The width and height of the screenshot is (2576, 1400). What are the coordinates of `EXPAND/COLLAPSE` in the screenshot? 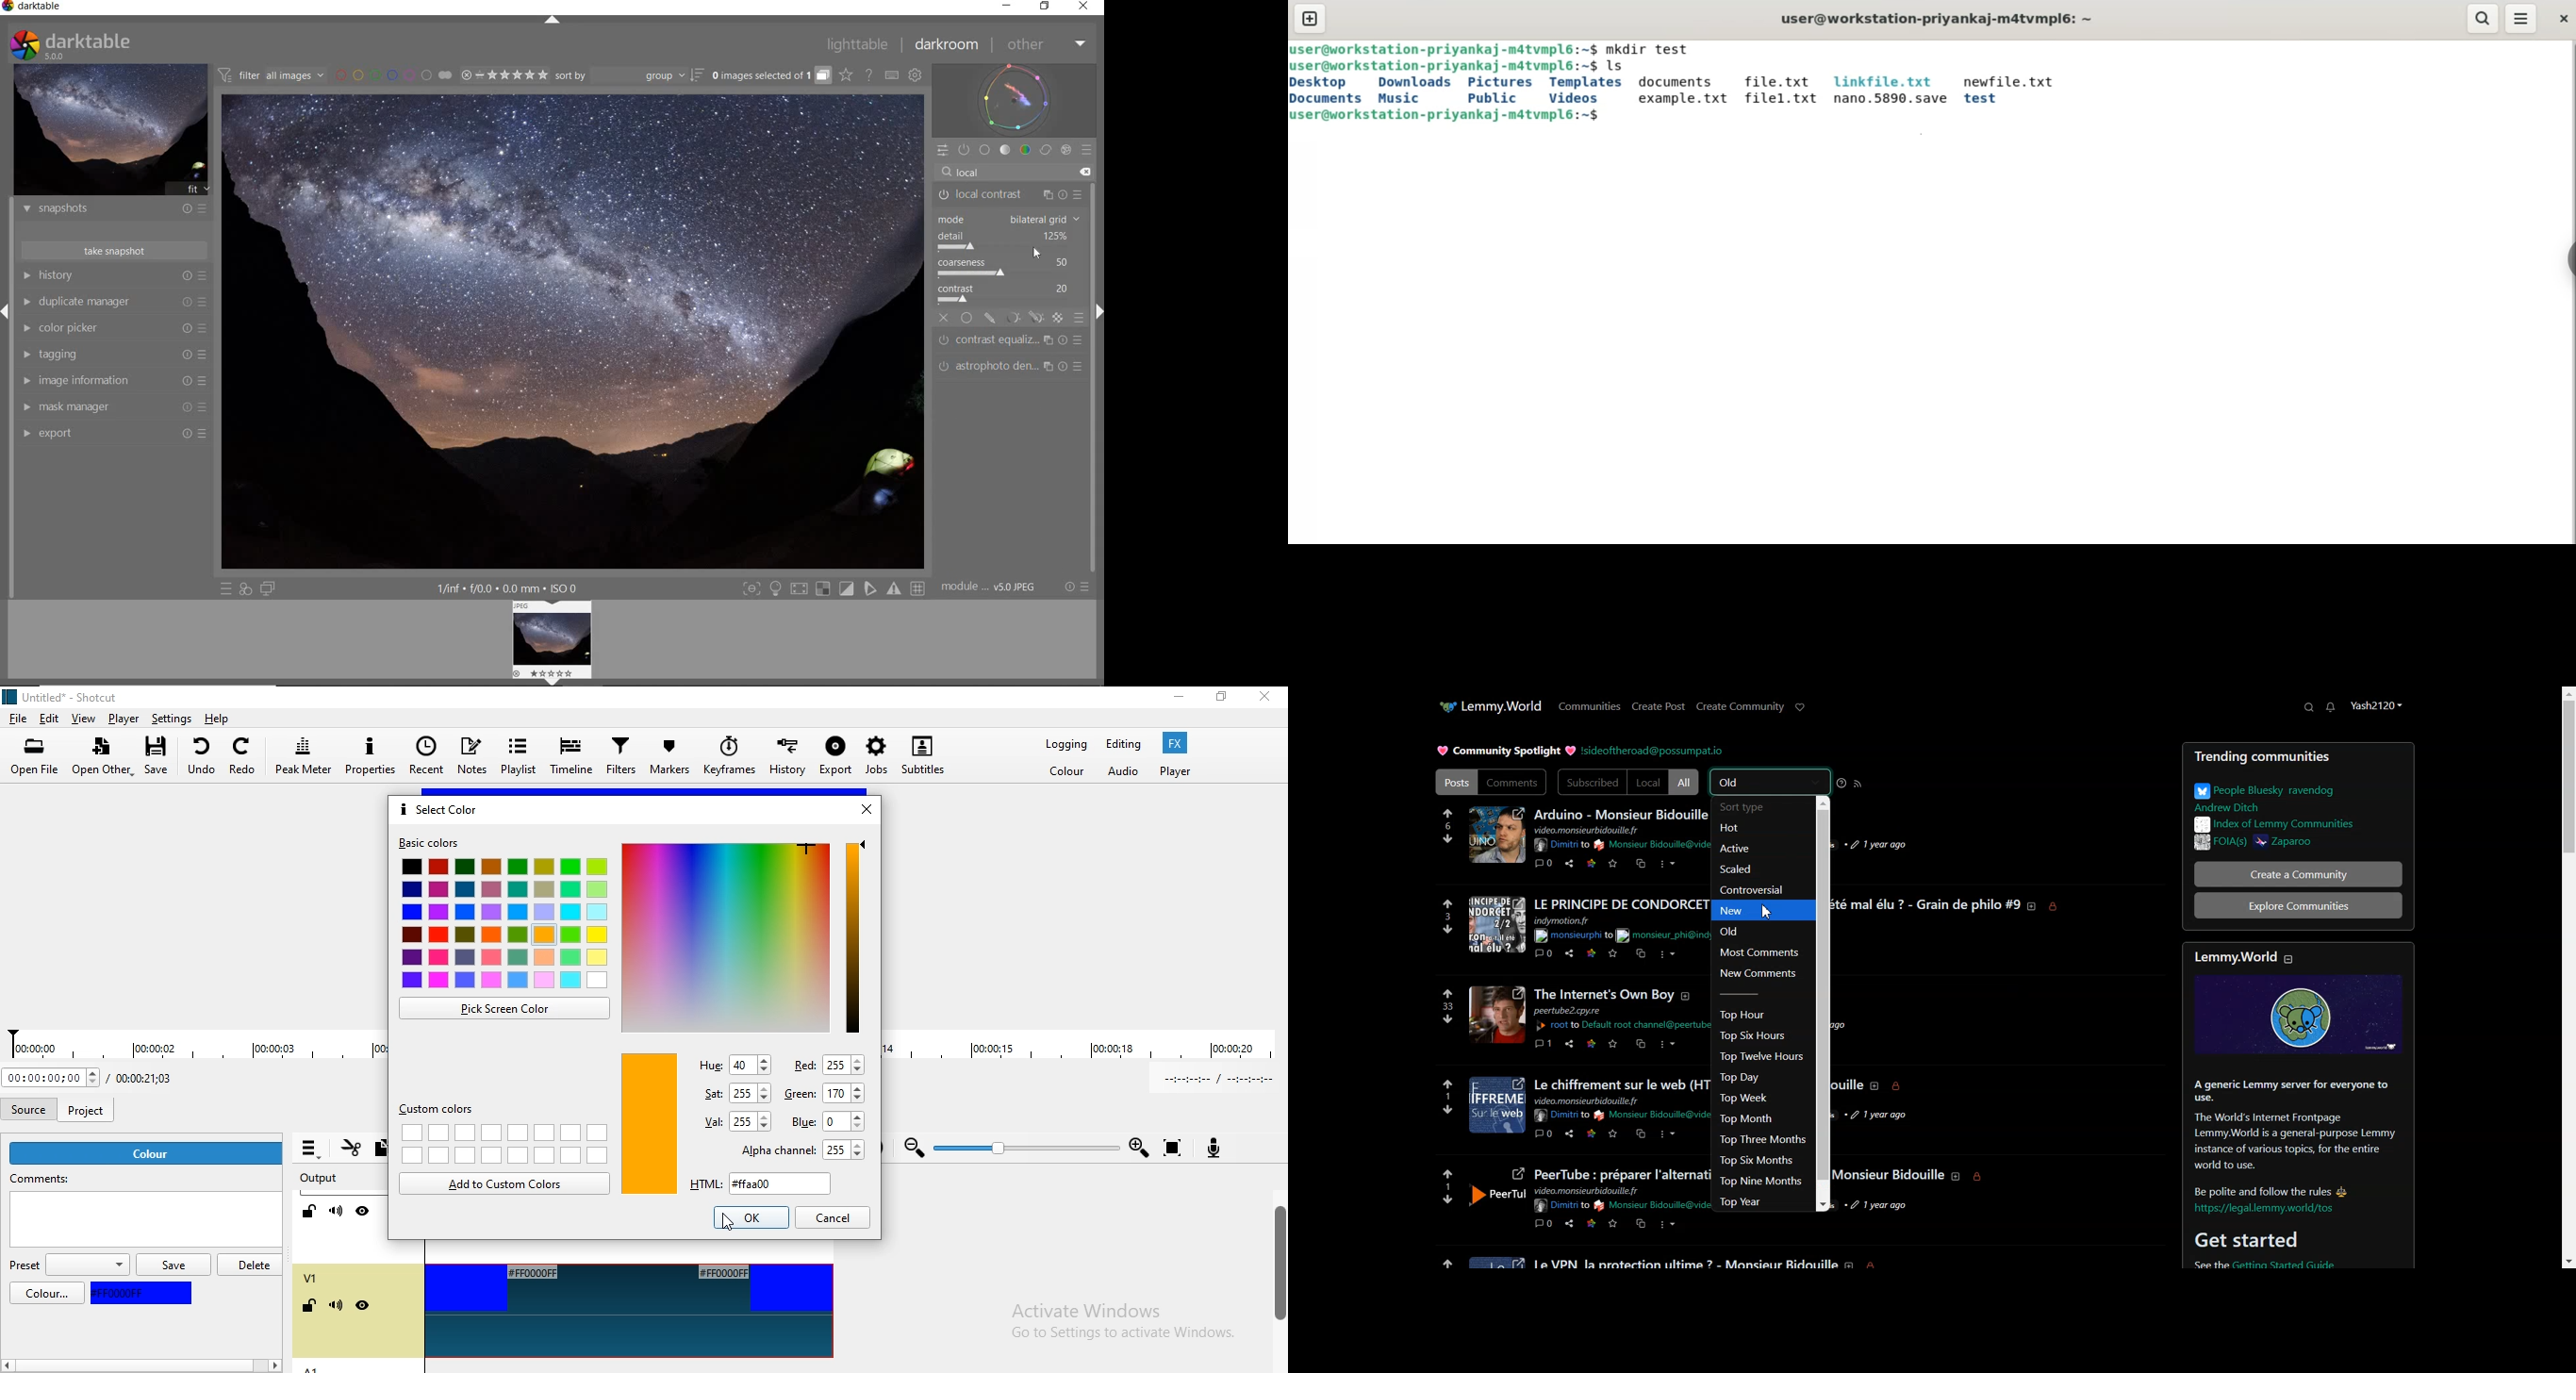 It's located at (552, 20).